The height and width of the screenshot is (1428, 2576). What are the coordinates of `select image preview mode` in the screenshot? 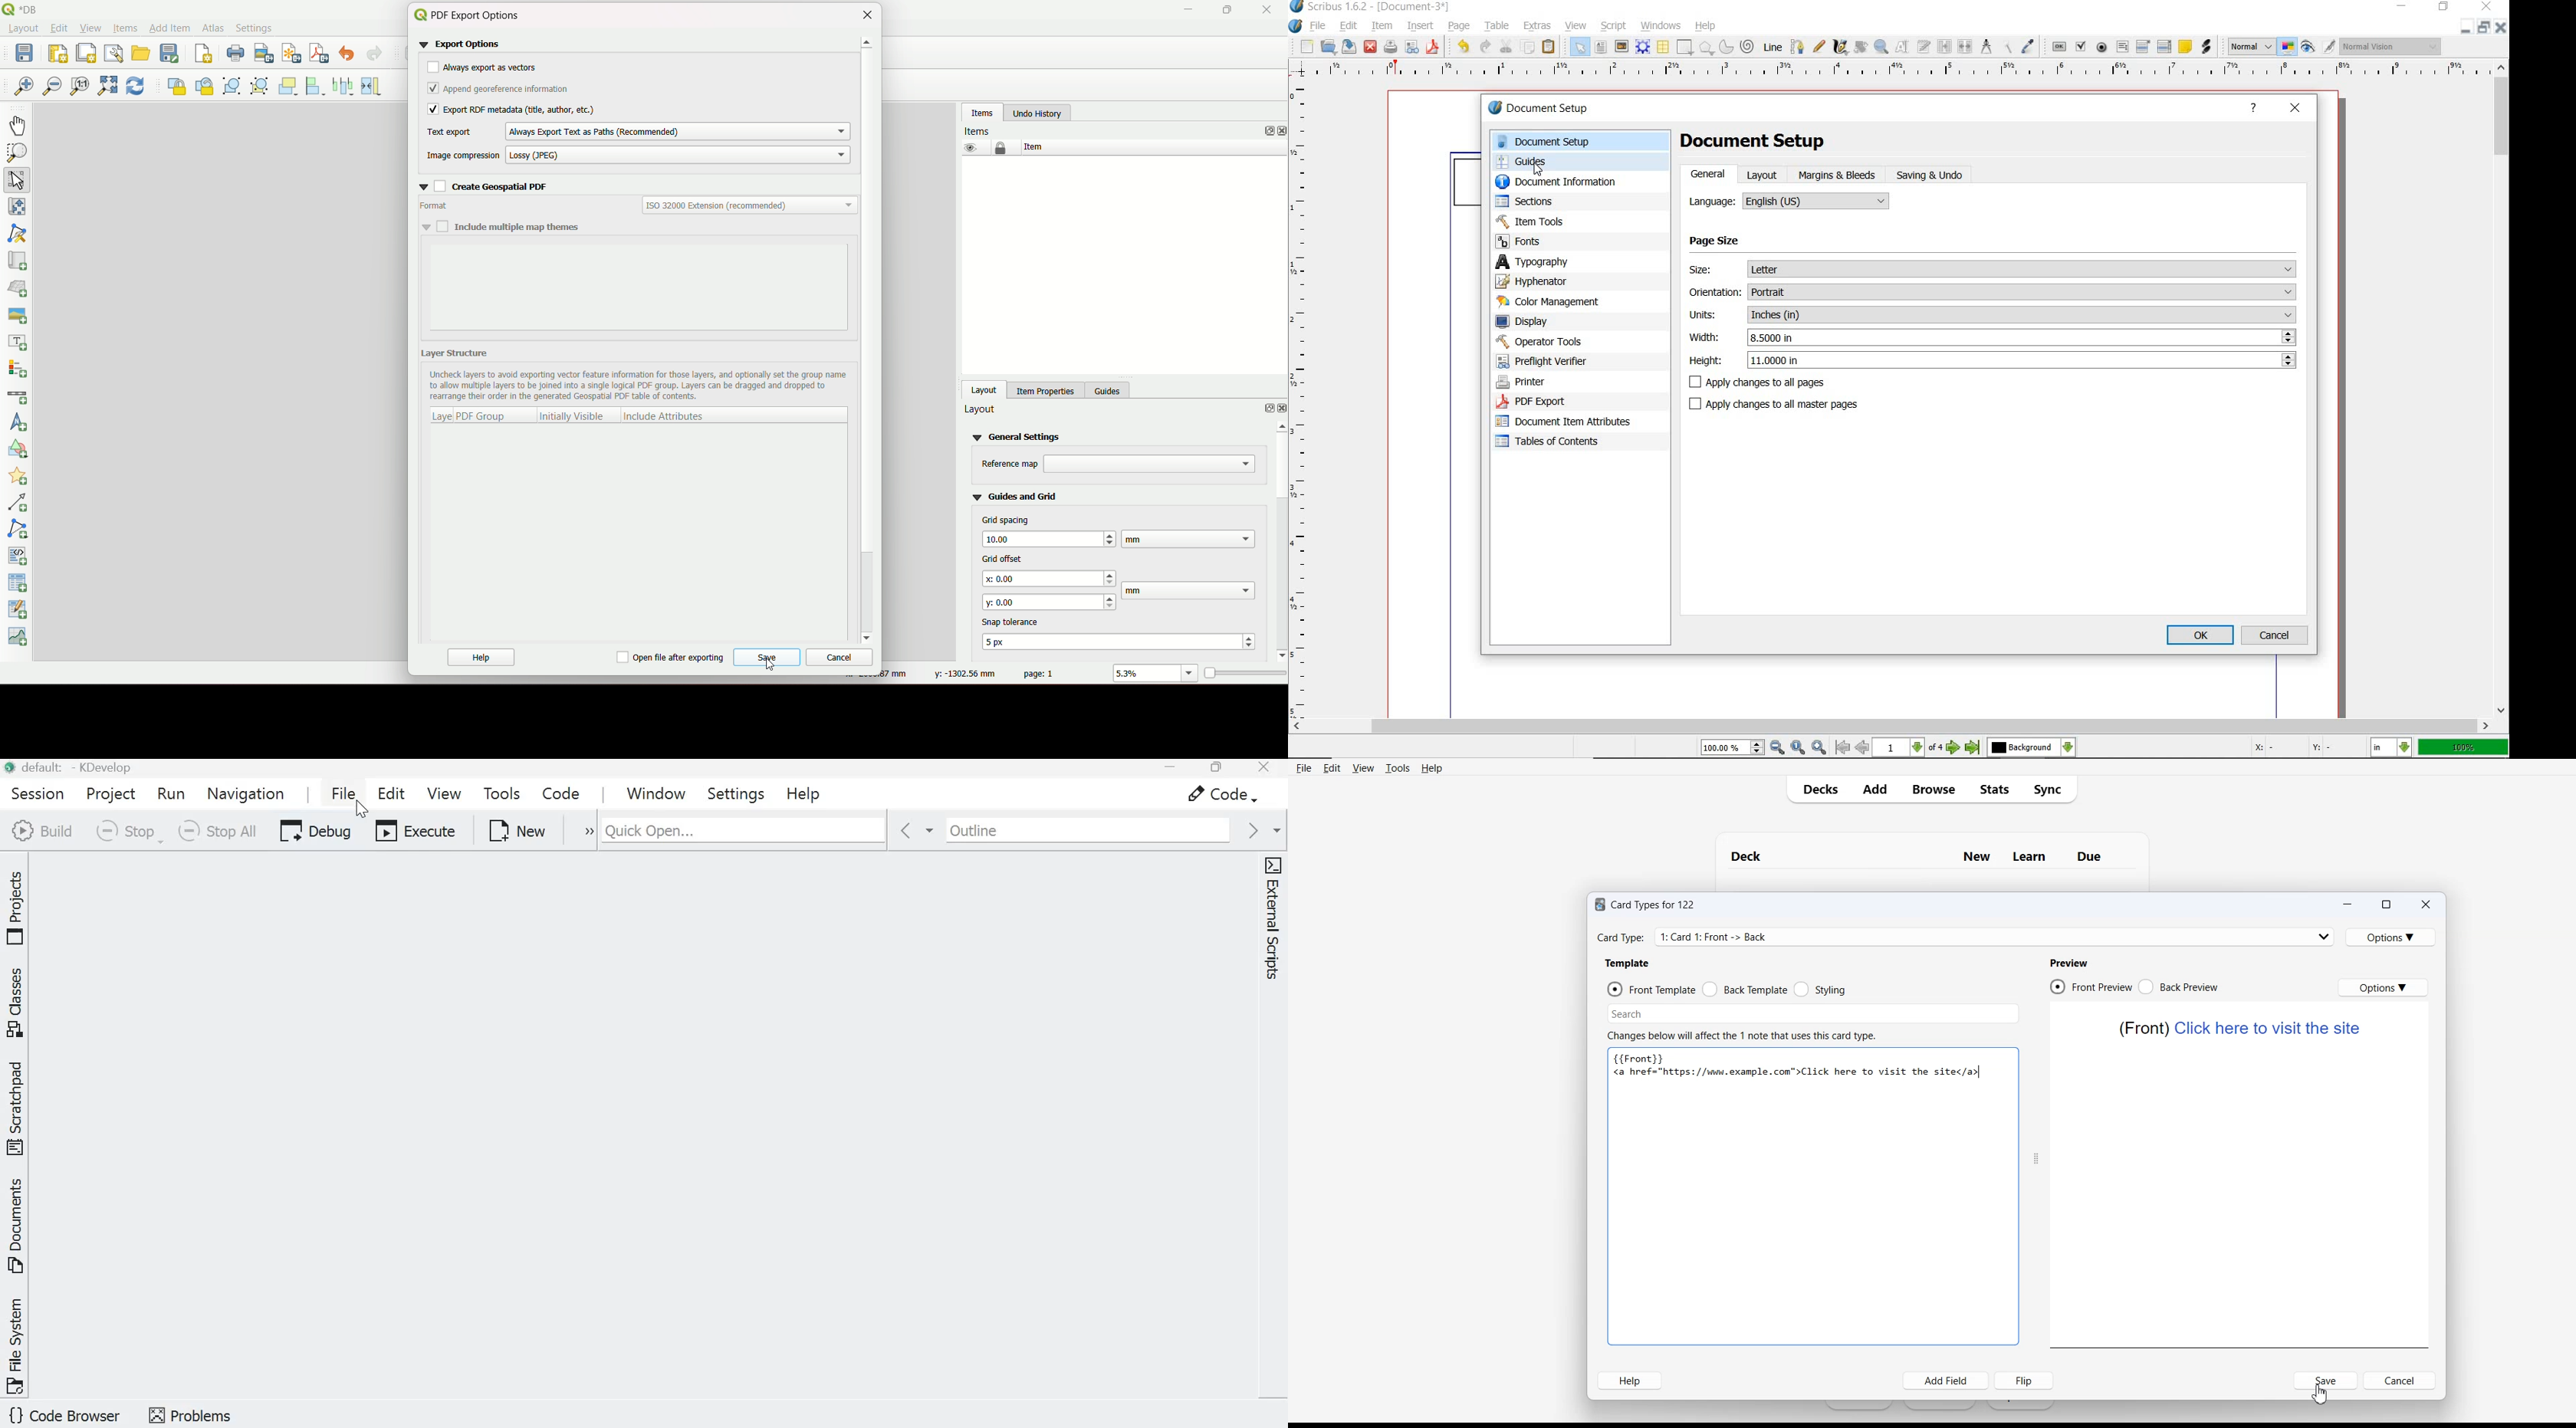 It's located at (2251, 46).